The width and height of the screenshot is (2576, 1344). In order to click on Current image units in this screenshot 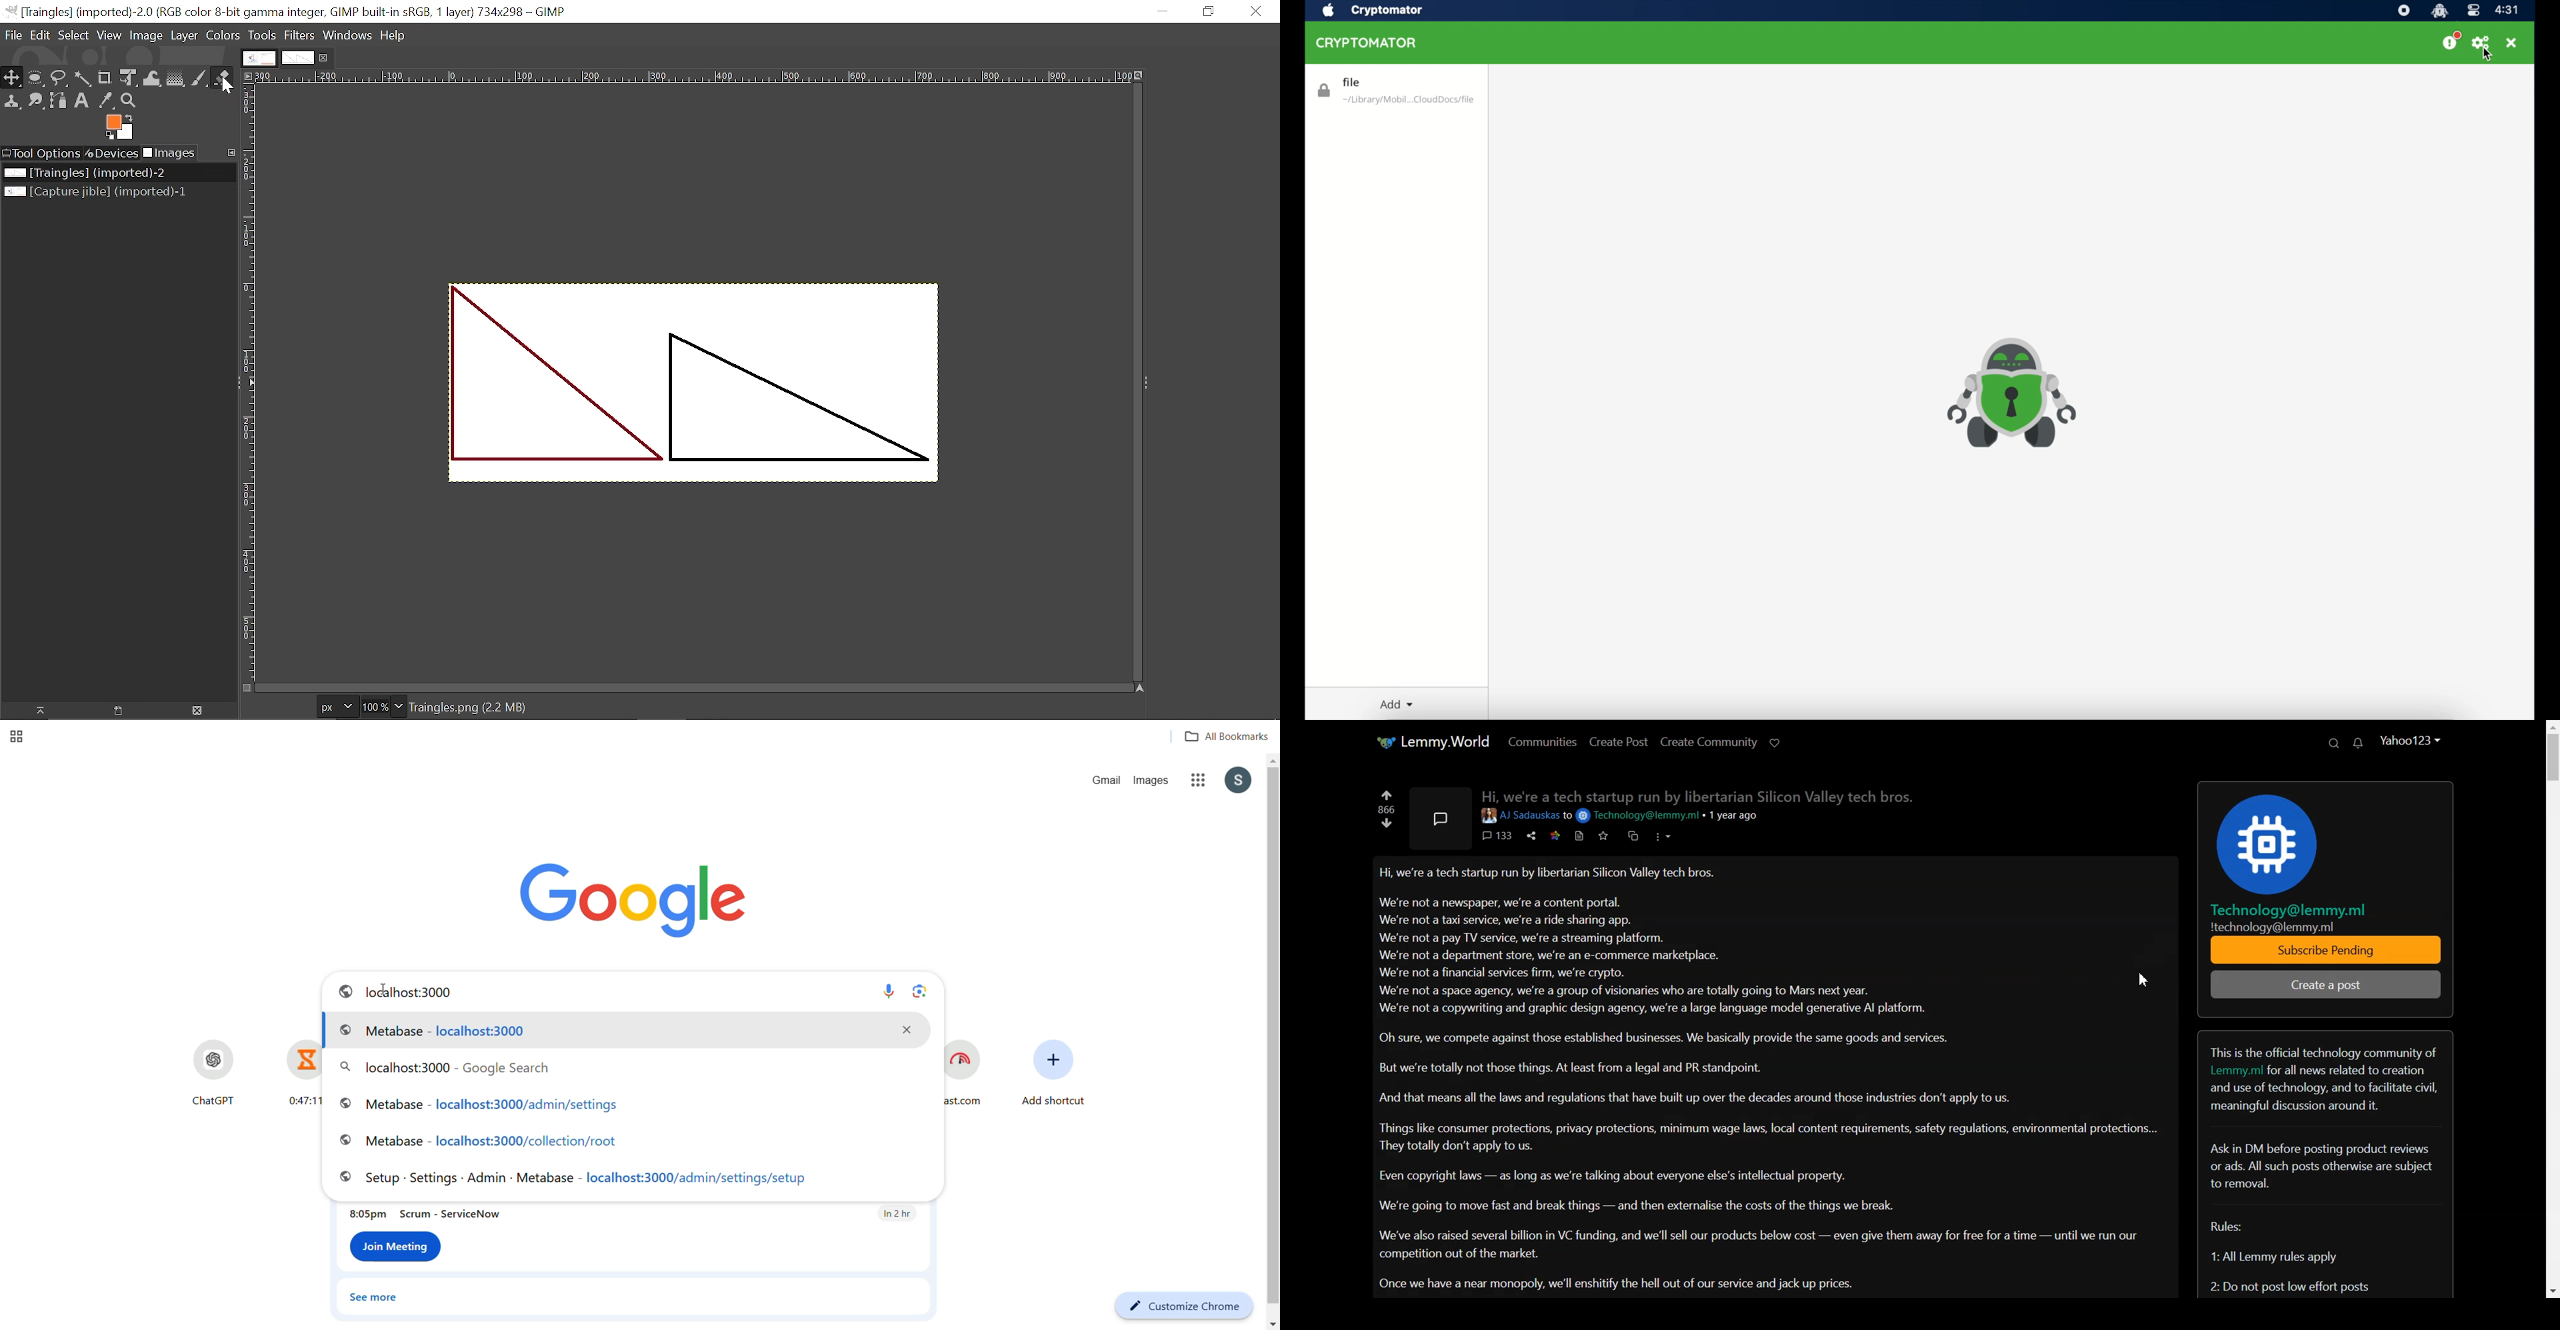, I will do `click(336, 707)`.